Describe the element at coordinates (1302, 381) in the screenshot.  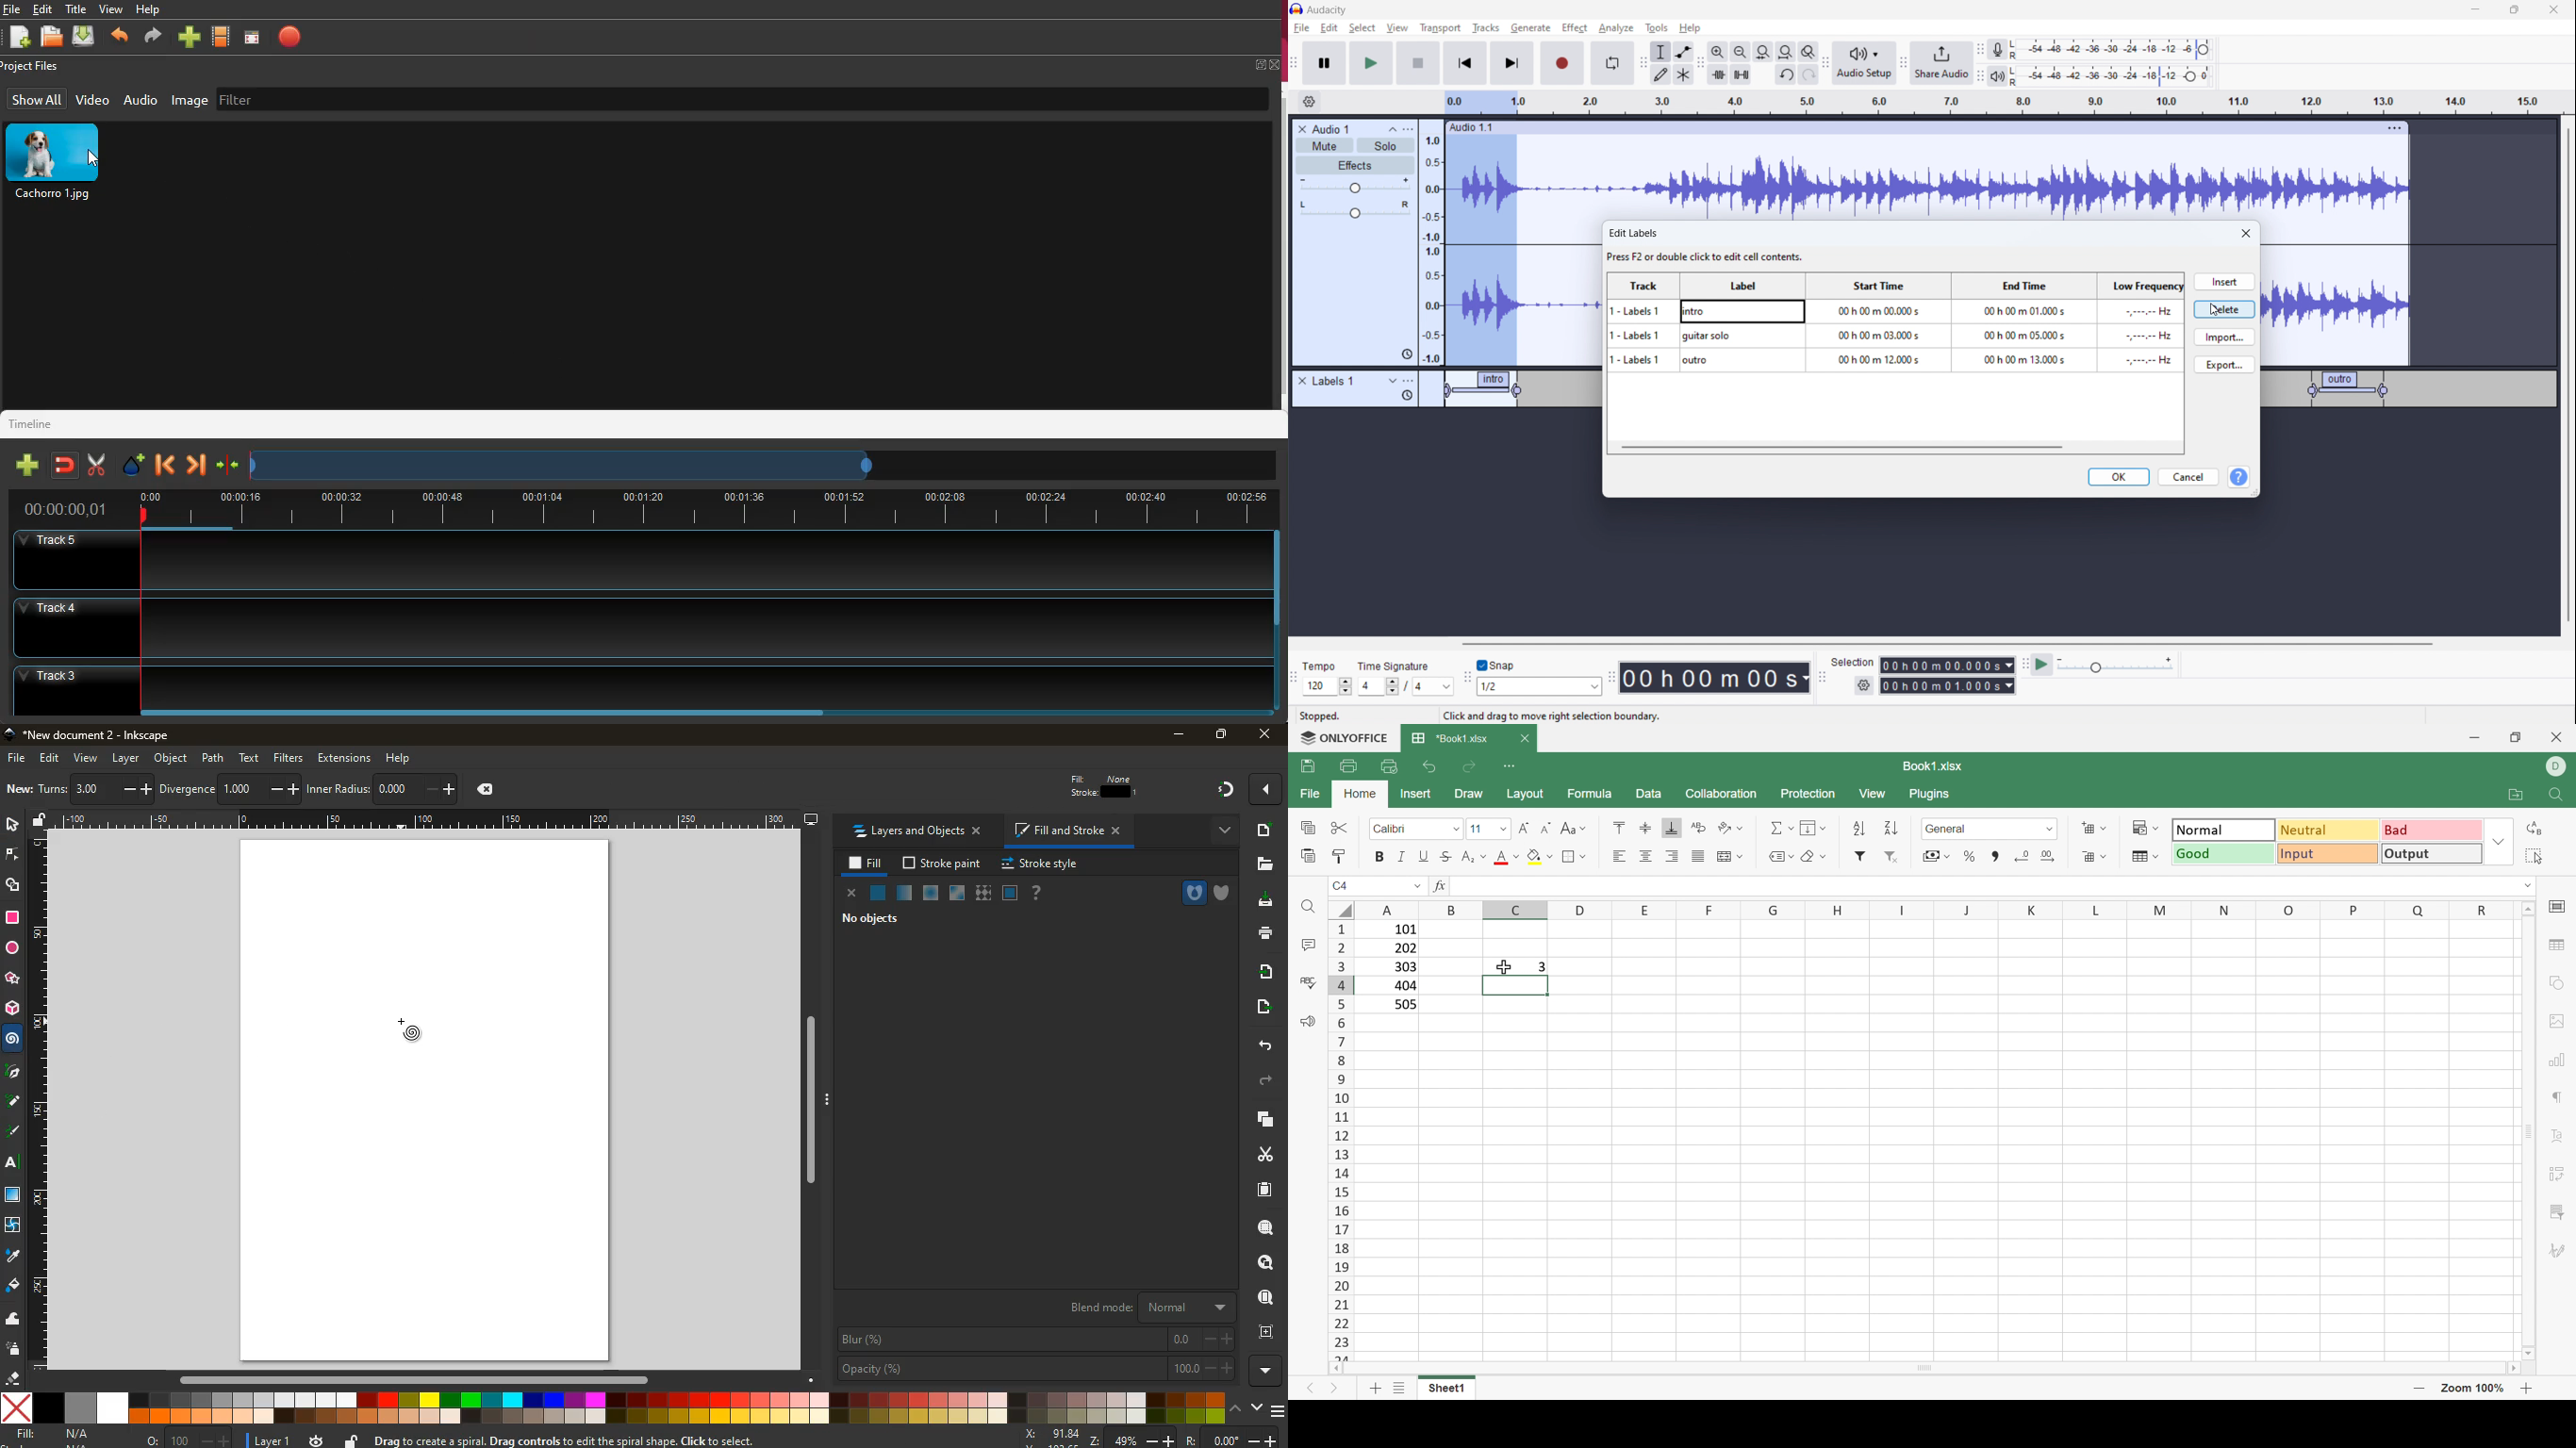
I see `remove` at that location.